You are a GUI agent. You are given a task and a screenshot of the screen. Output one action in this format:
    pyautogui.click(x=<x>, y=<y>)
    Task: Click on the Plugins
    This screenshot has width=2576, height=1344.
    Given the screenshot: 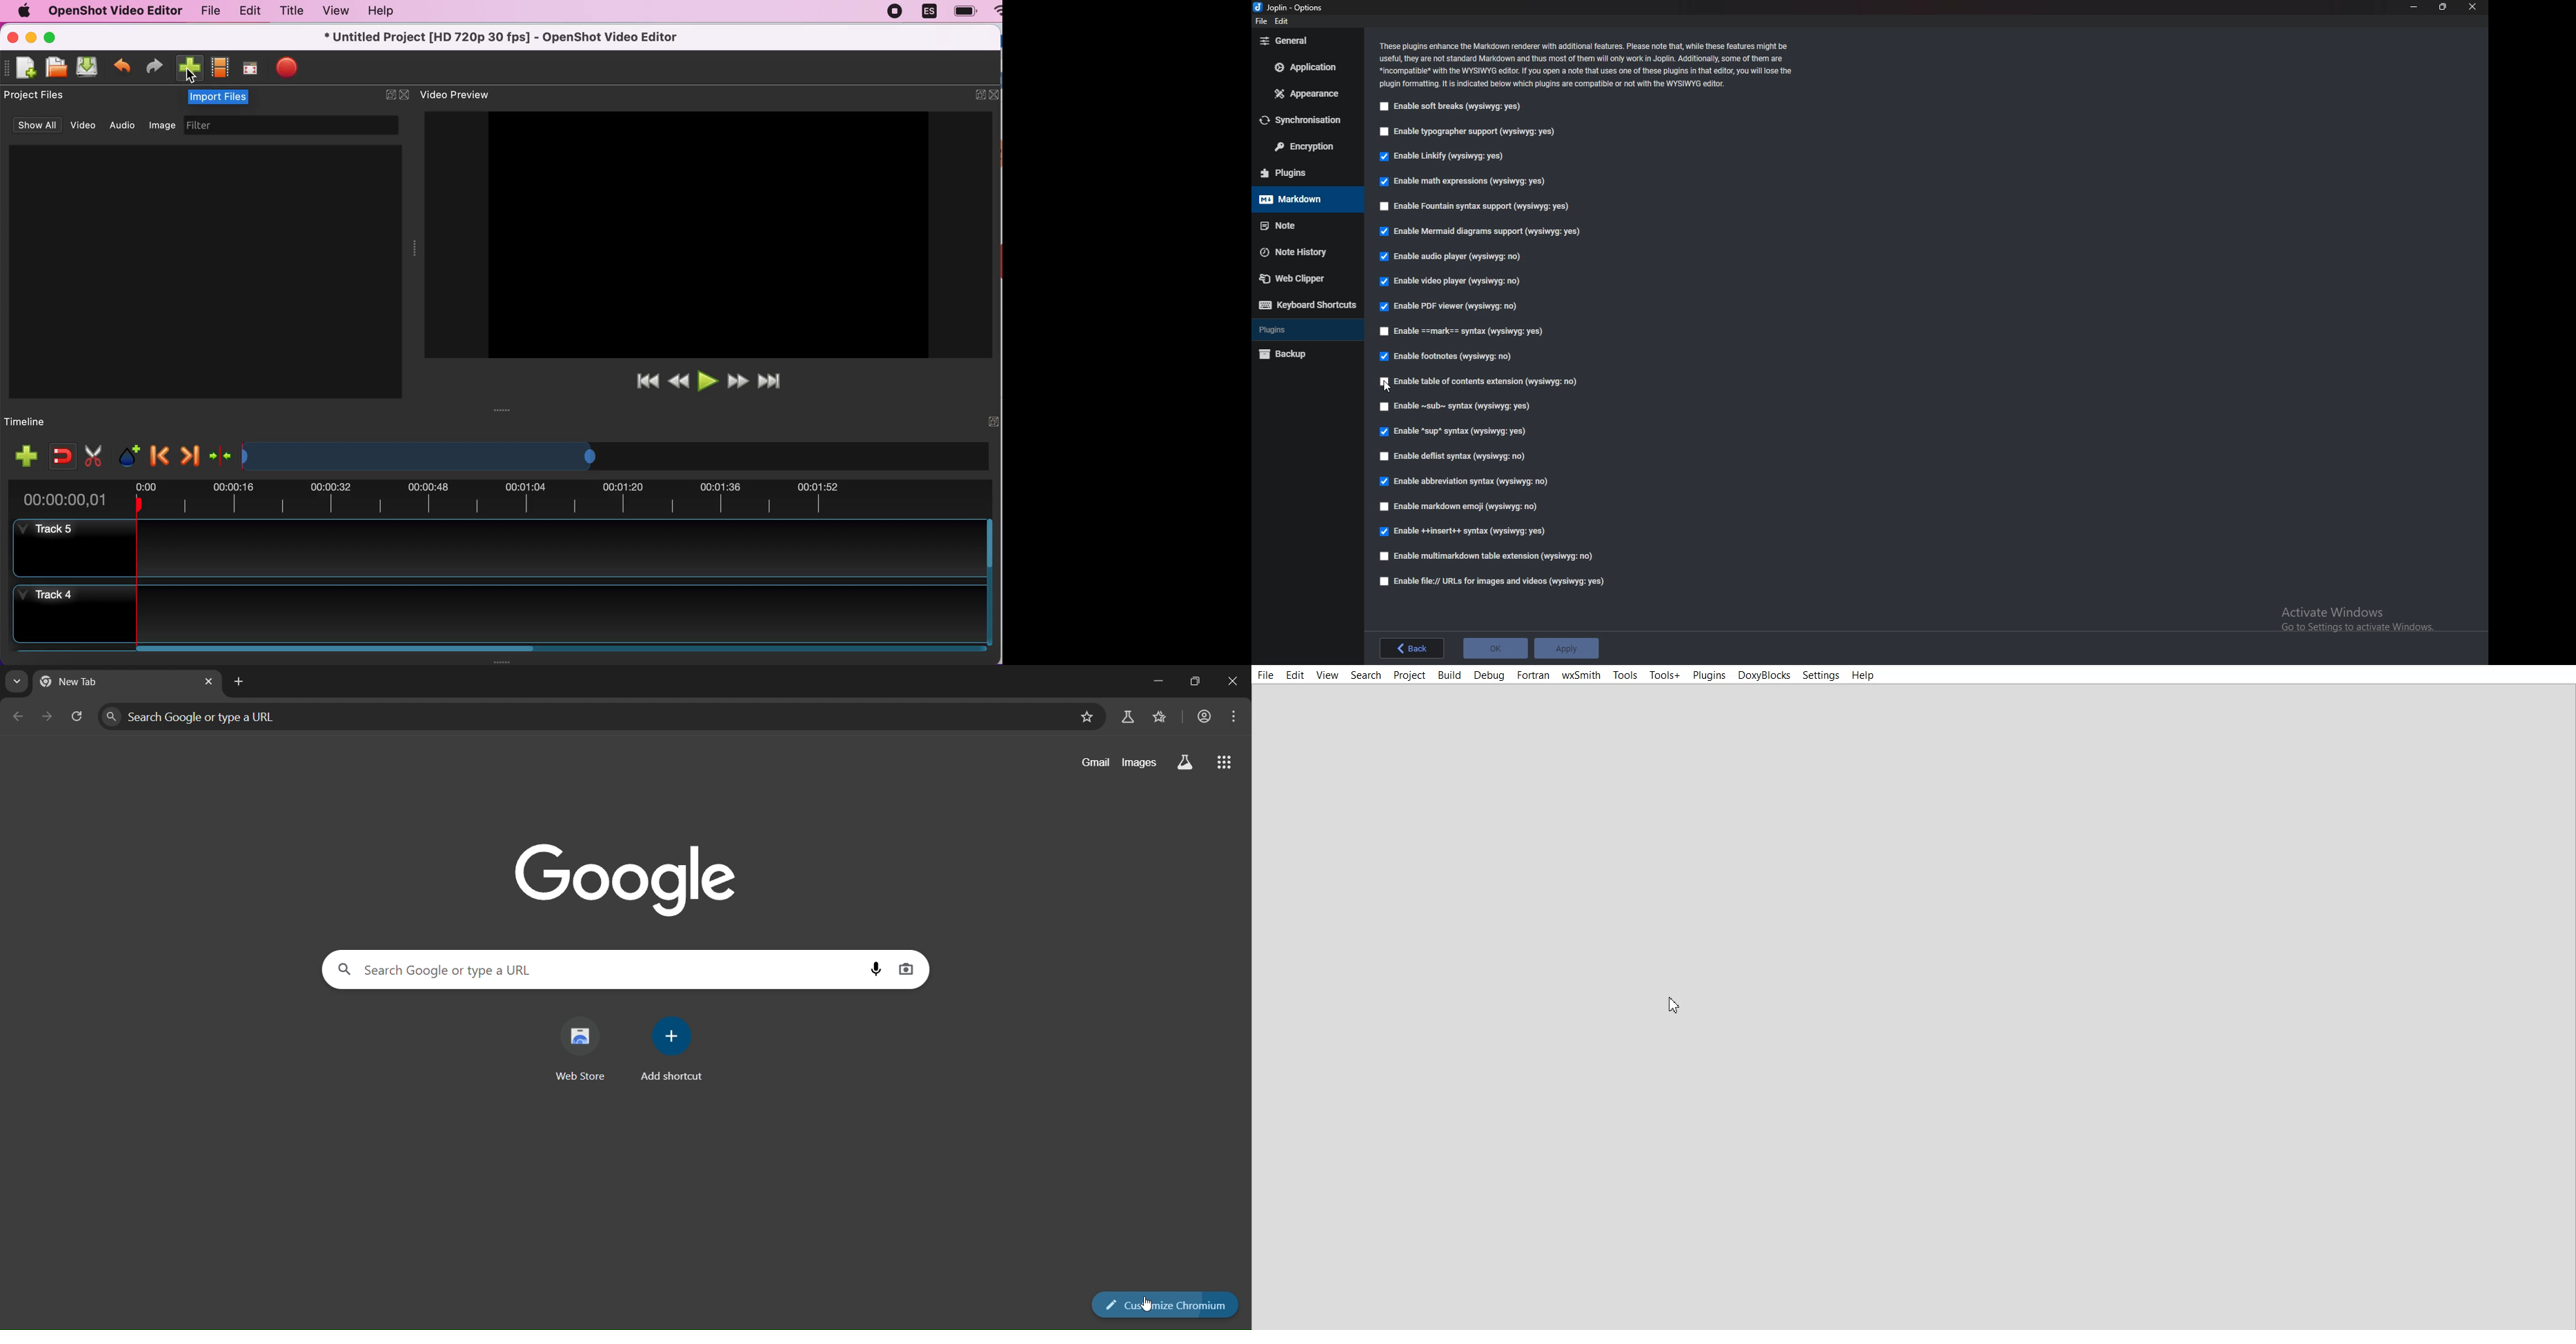 What is the action you would take?
    pyautogui.click(x=1303, y=173)
    